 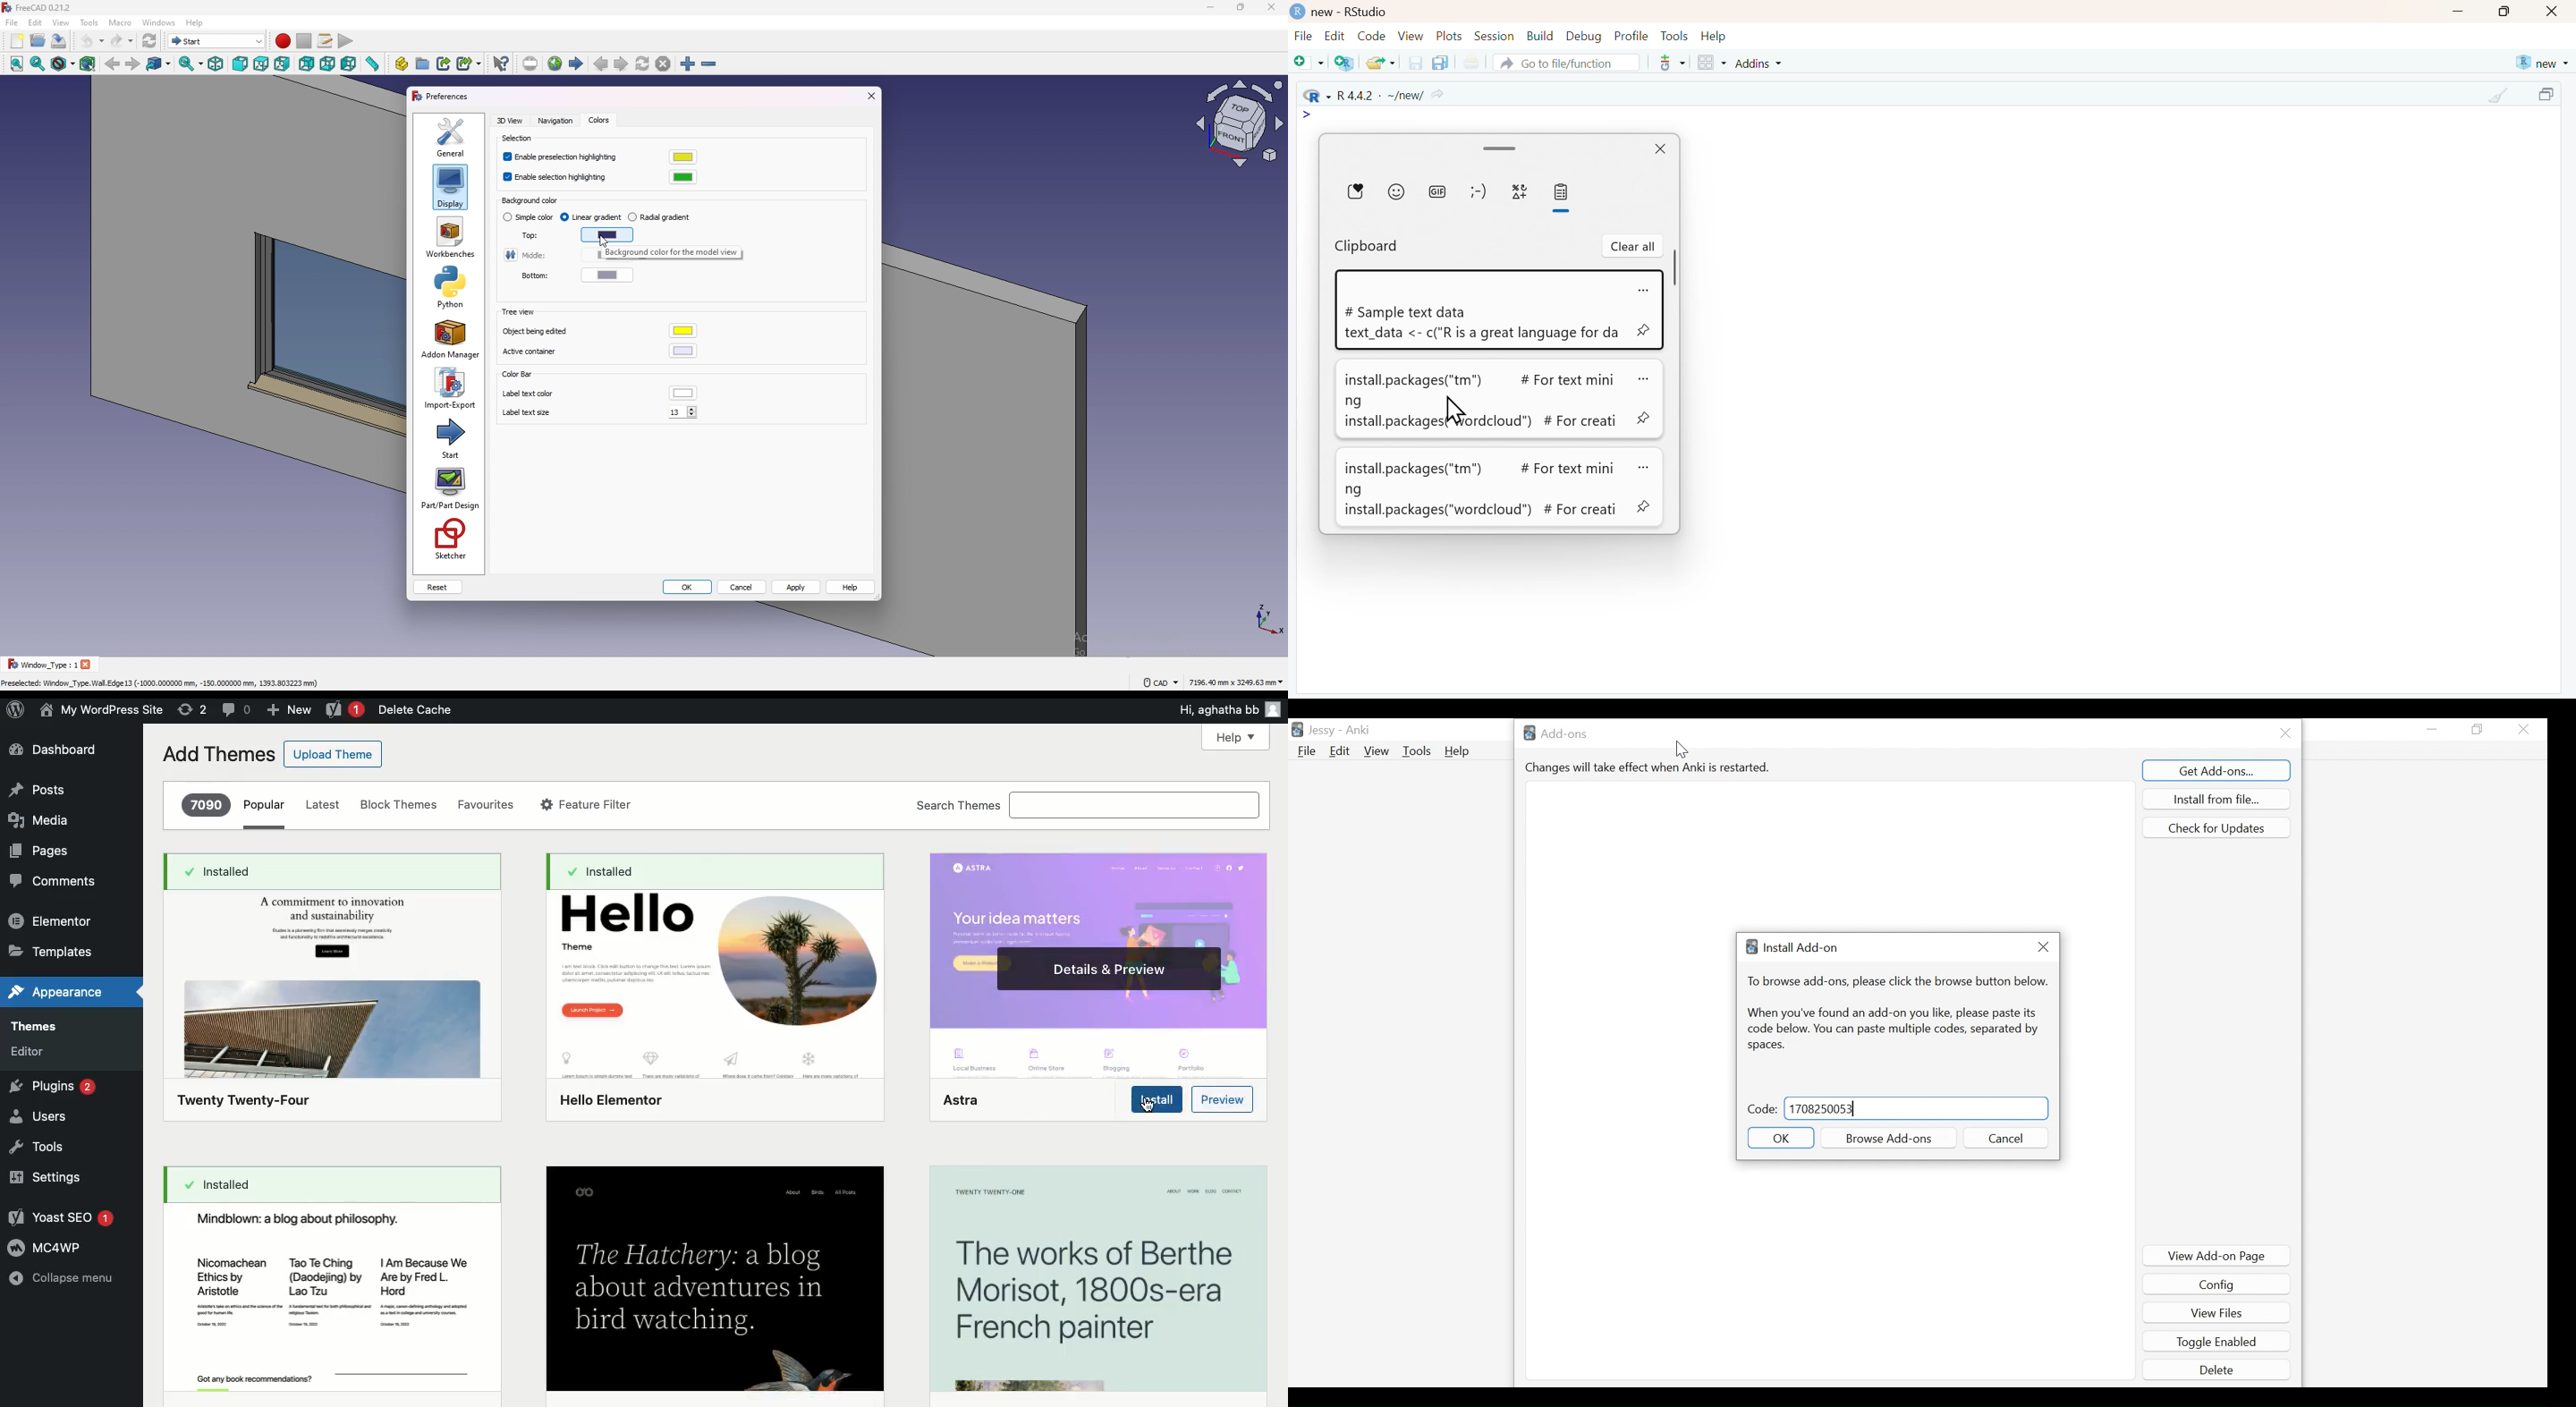 What do you see at coordinates (2217, 1255) in the screenshot?
I see `View Add-on Page` at bounding box center [2217, 1255].